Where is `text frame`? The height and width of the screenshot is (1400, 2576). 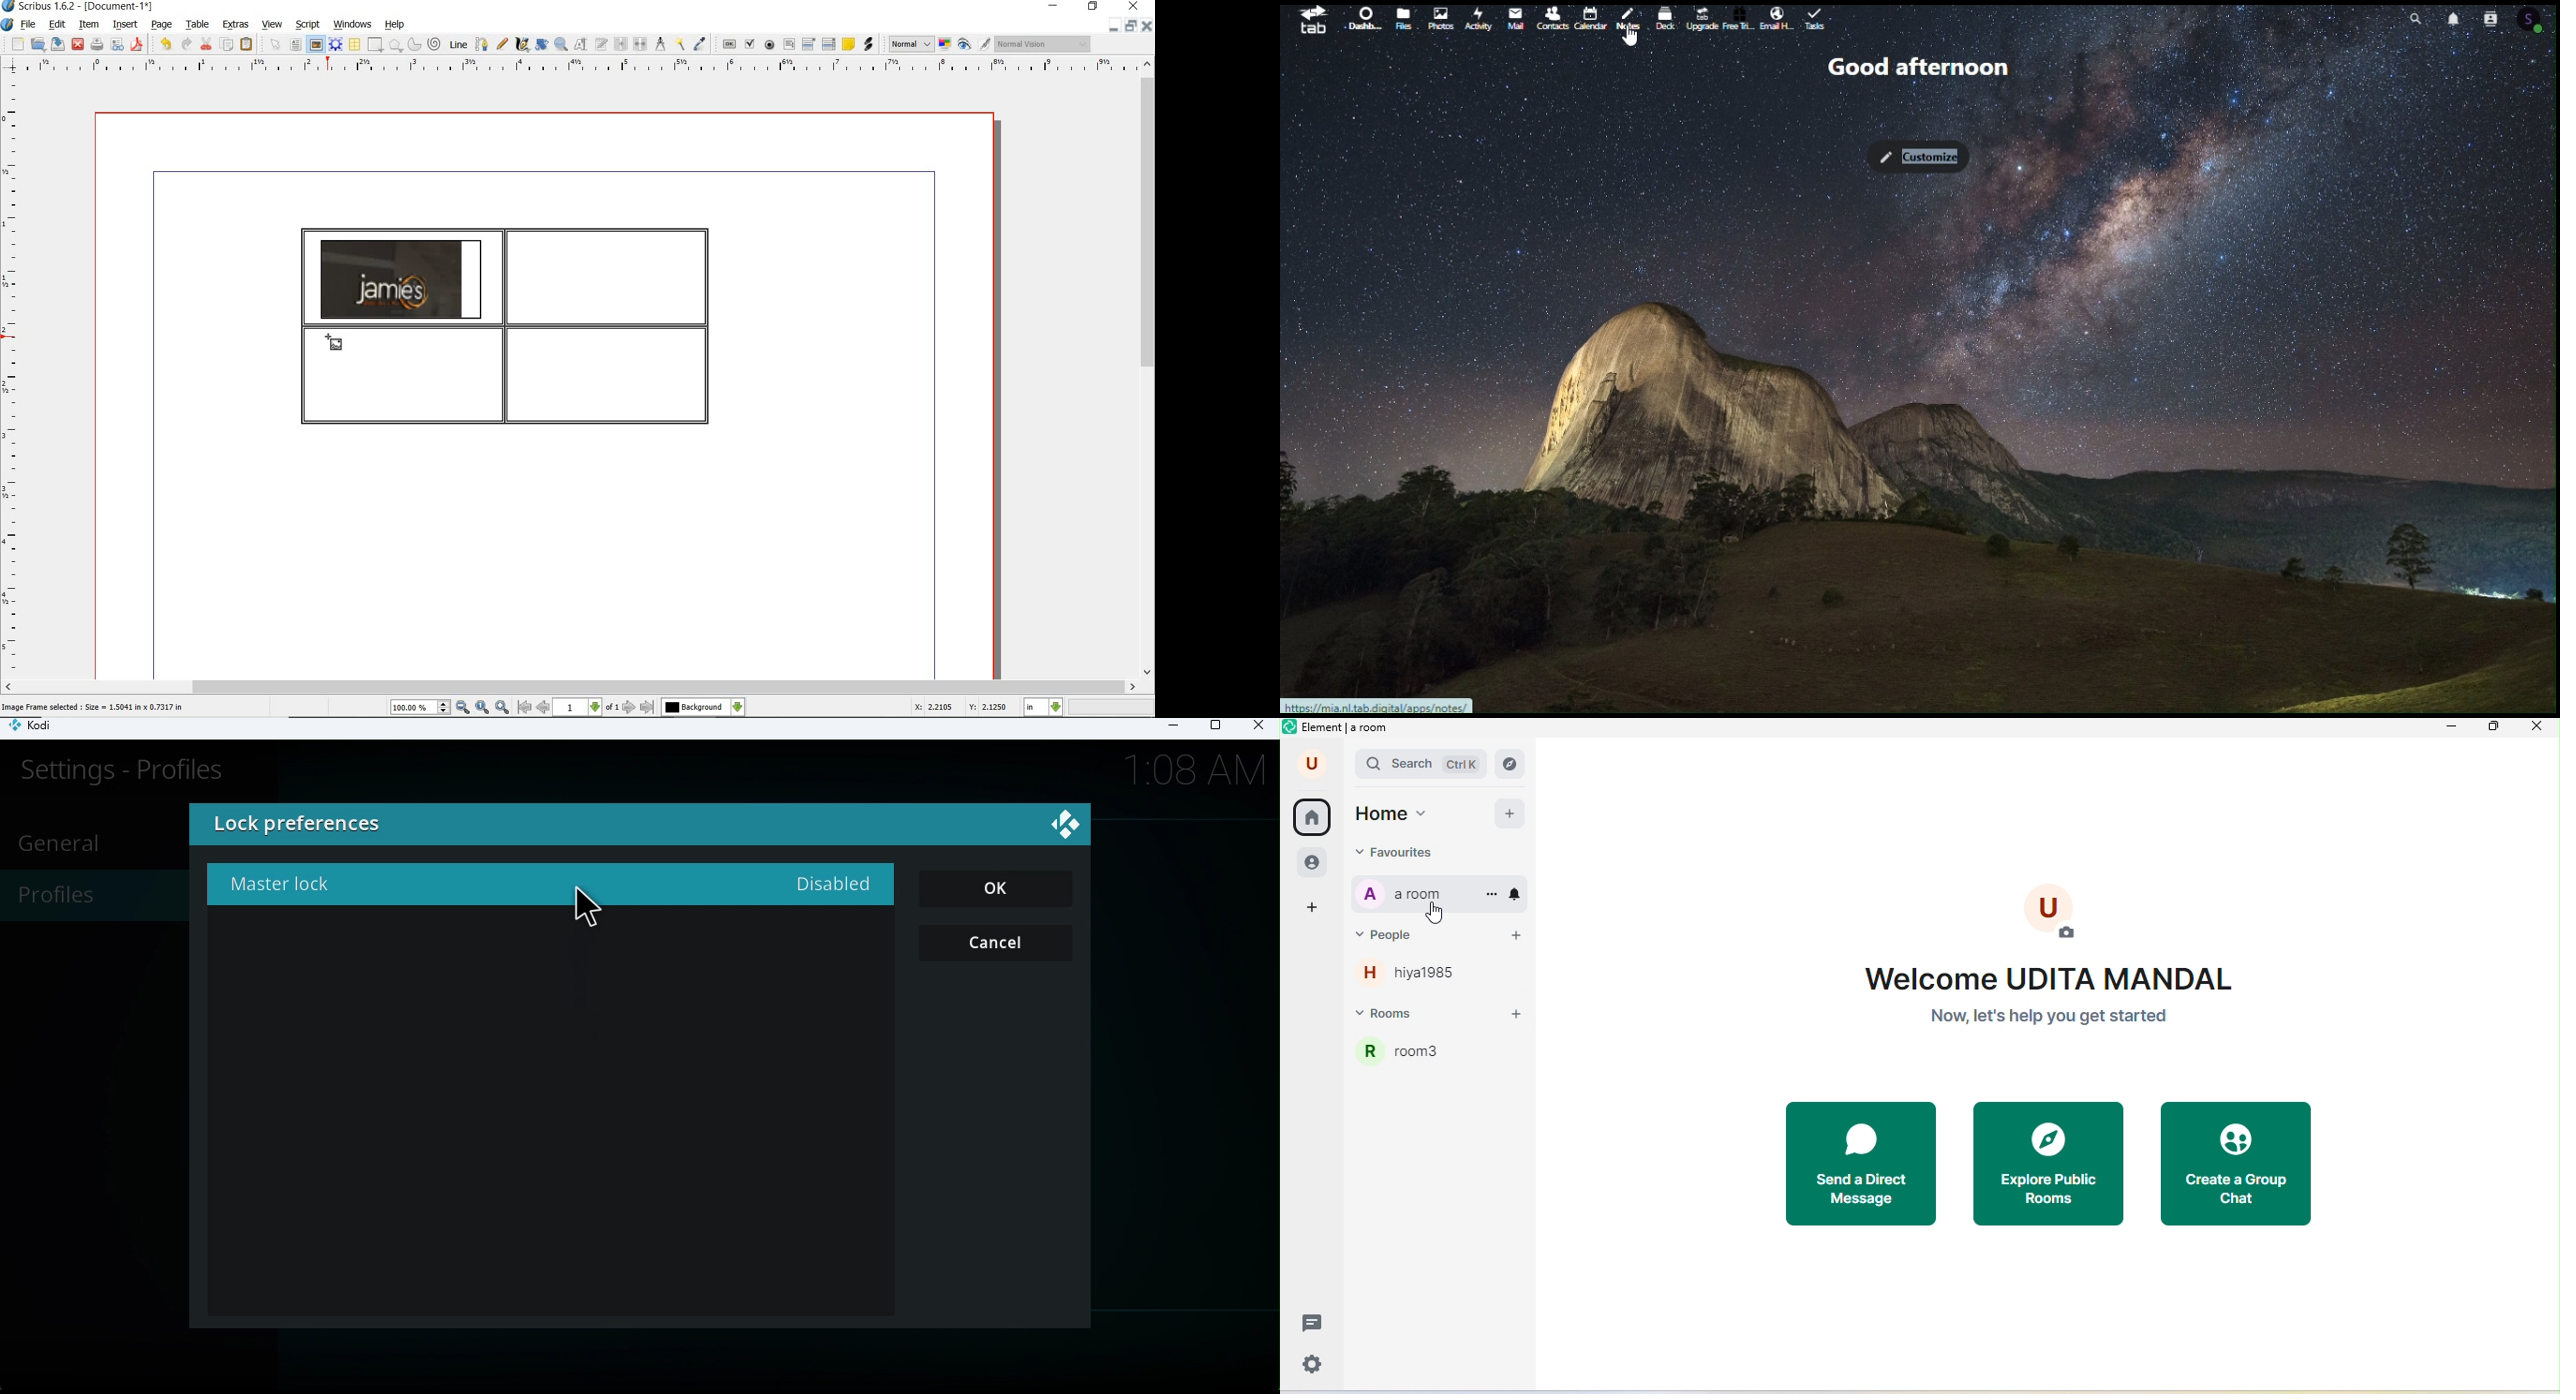
text frame is located at coordinates (296, 46).